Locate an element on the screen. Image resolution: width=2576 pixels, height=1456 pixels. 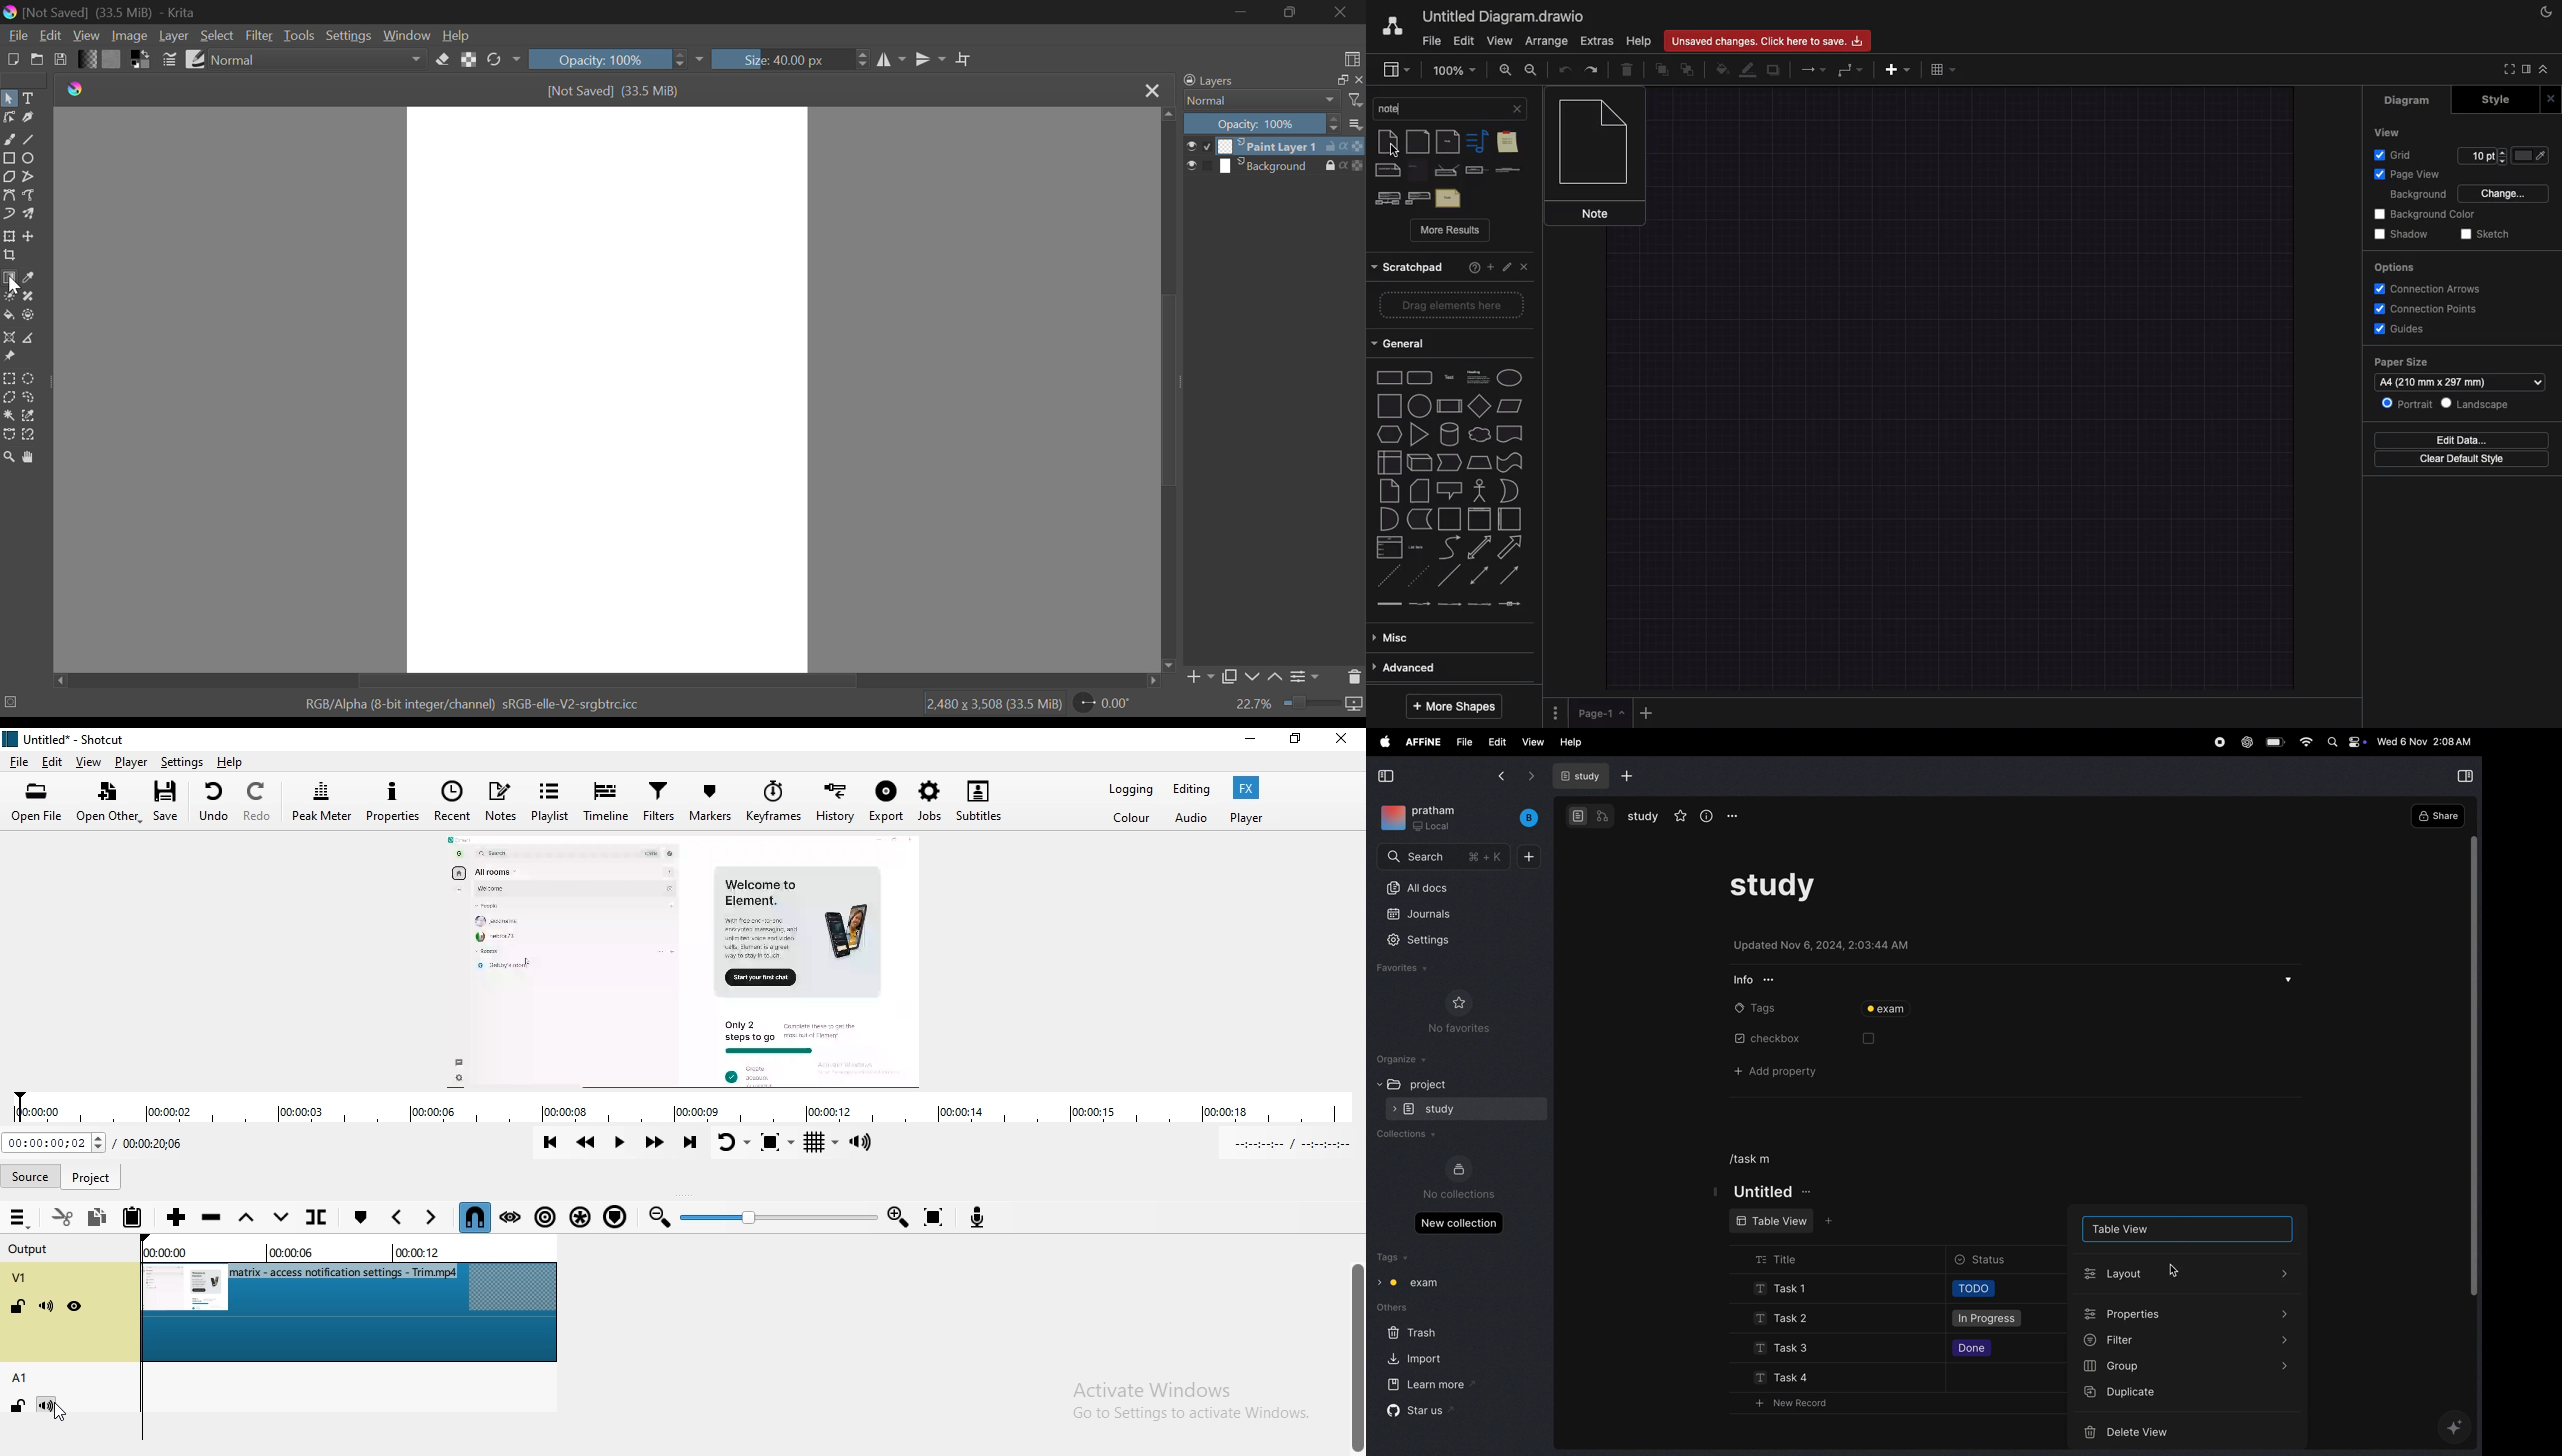
Opacity 100% is located at coordinates (1260, 124).